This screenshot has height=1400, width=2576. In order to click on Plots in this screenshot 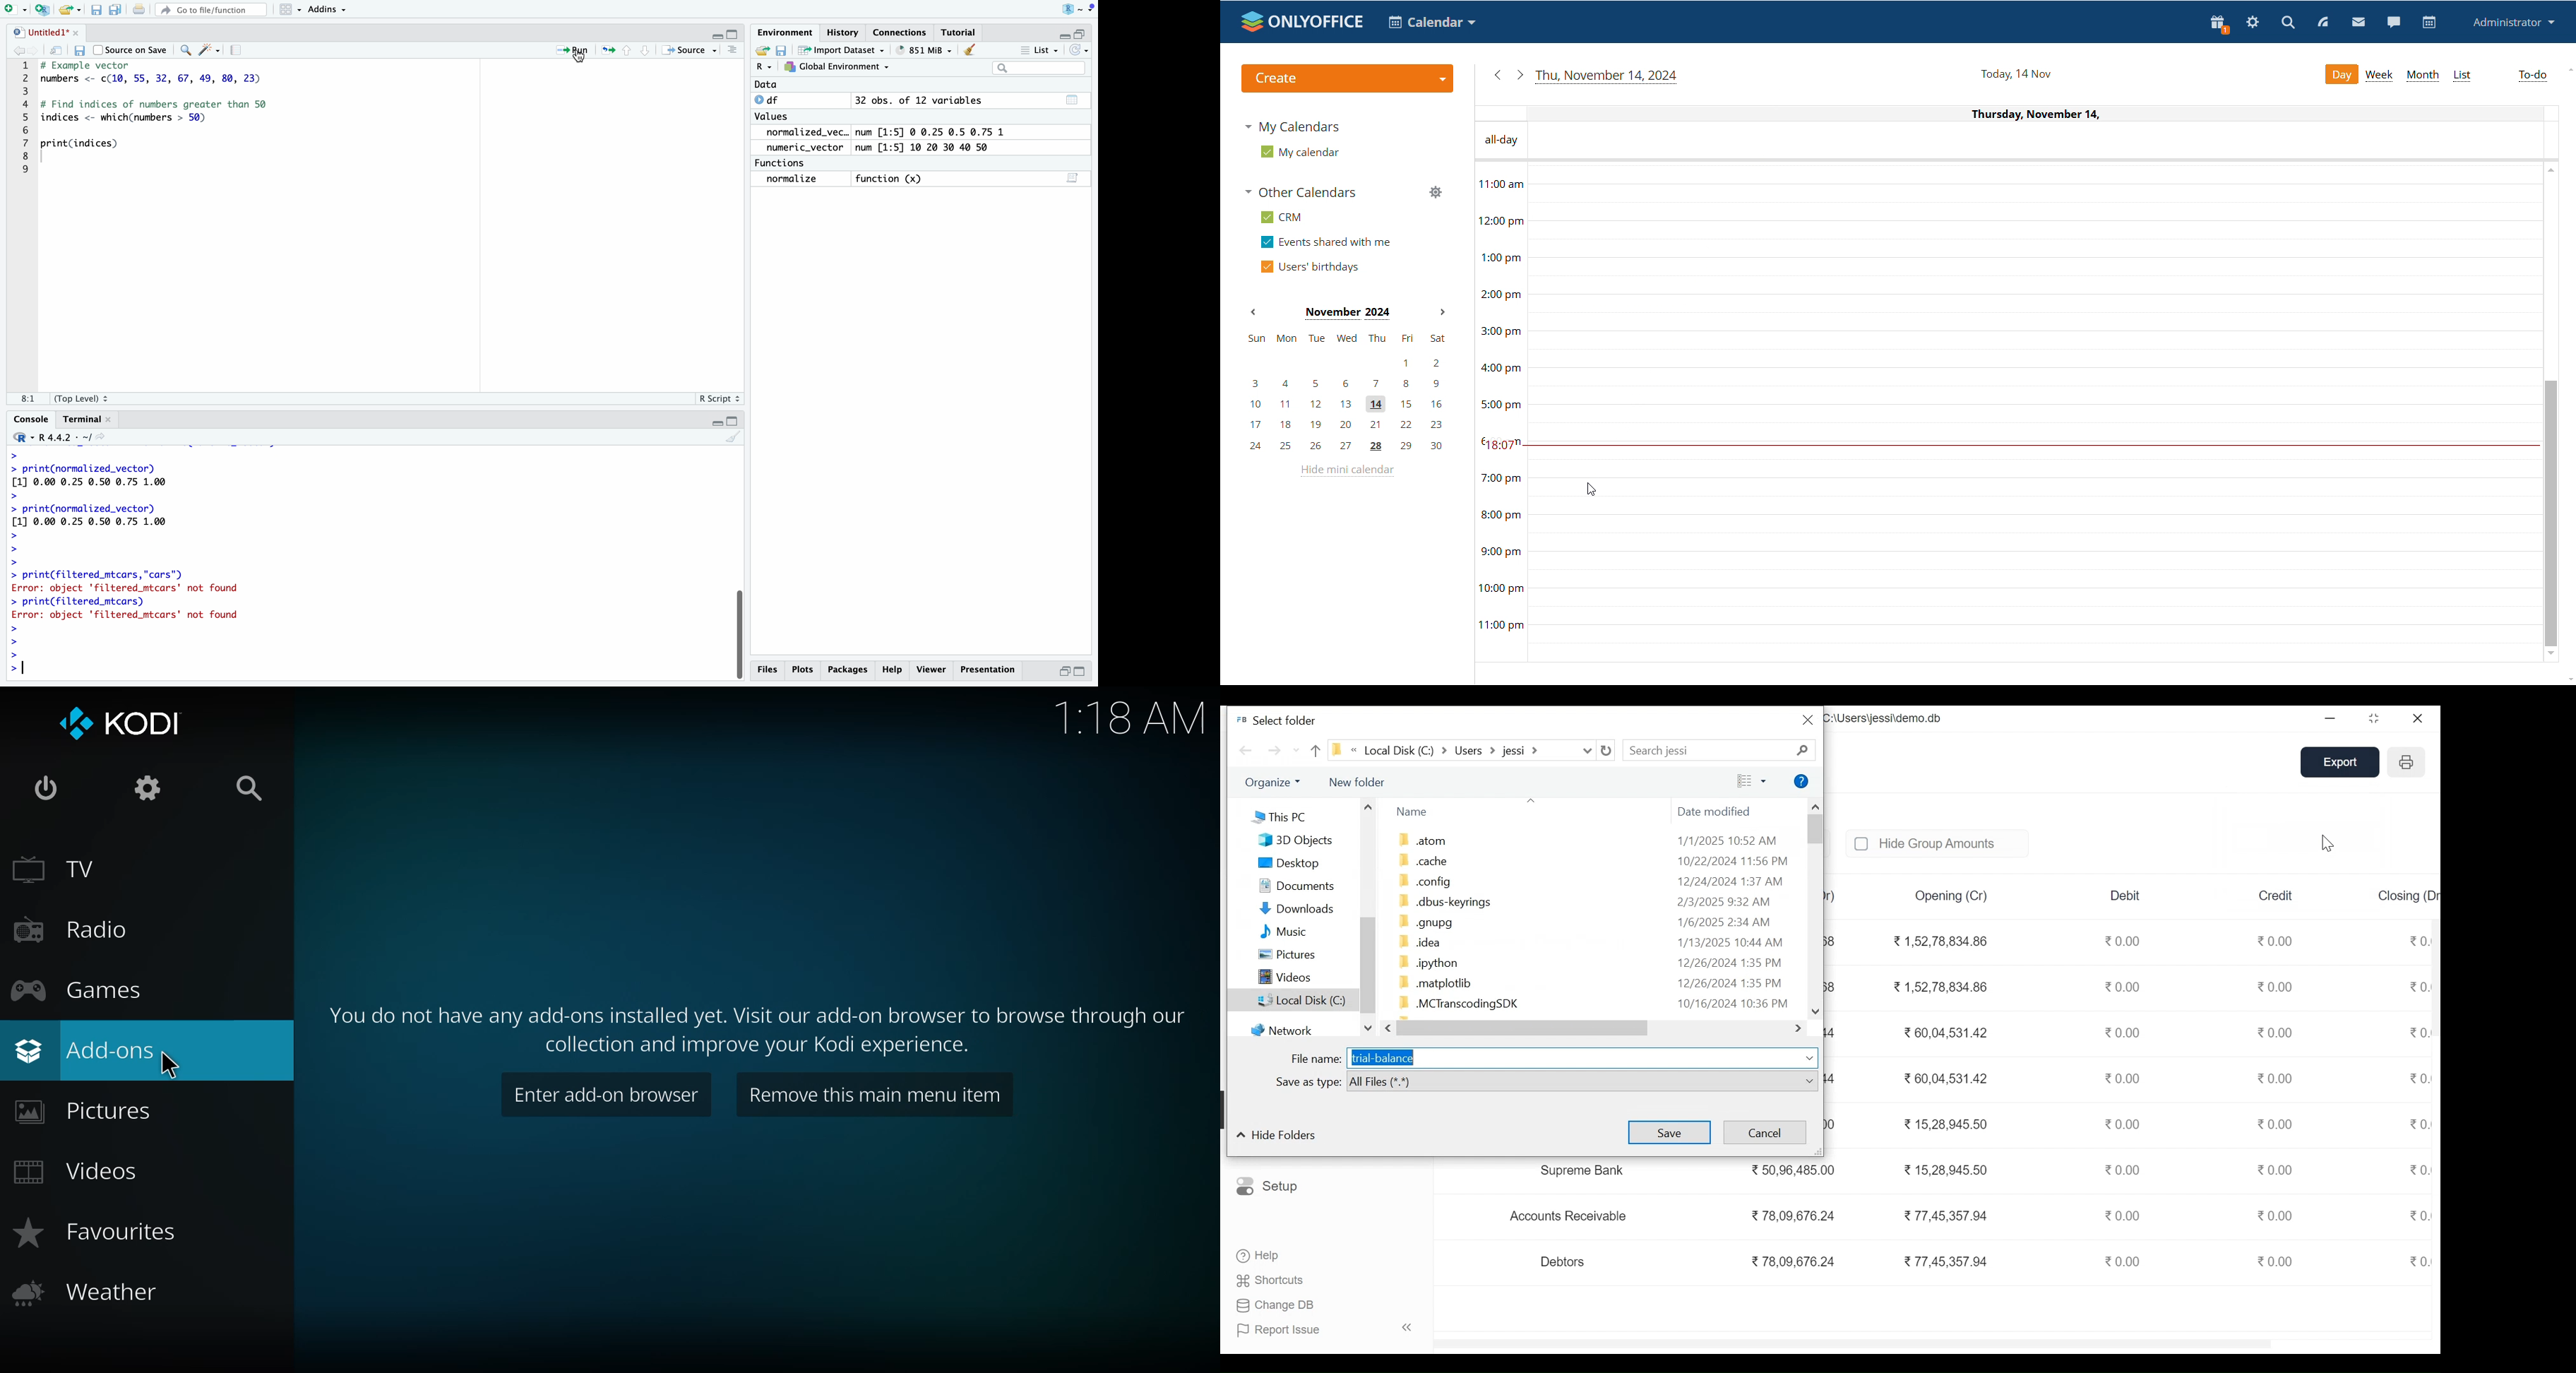, I will do `click(805, 669)`.